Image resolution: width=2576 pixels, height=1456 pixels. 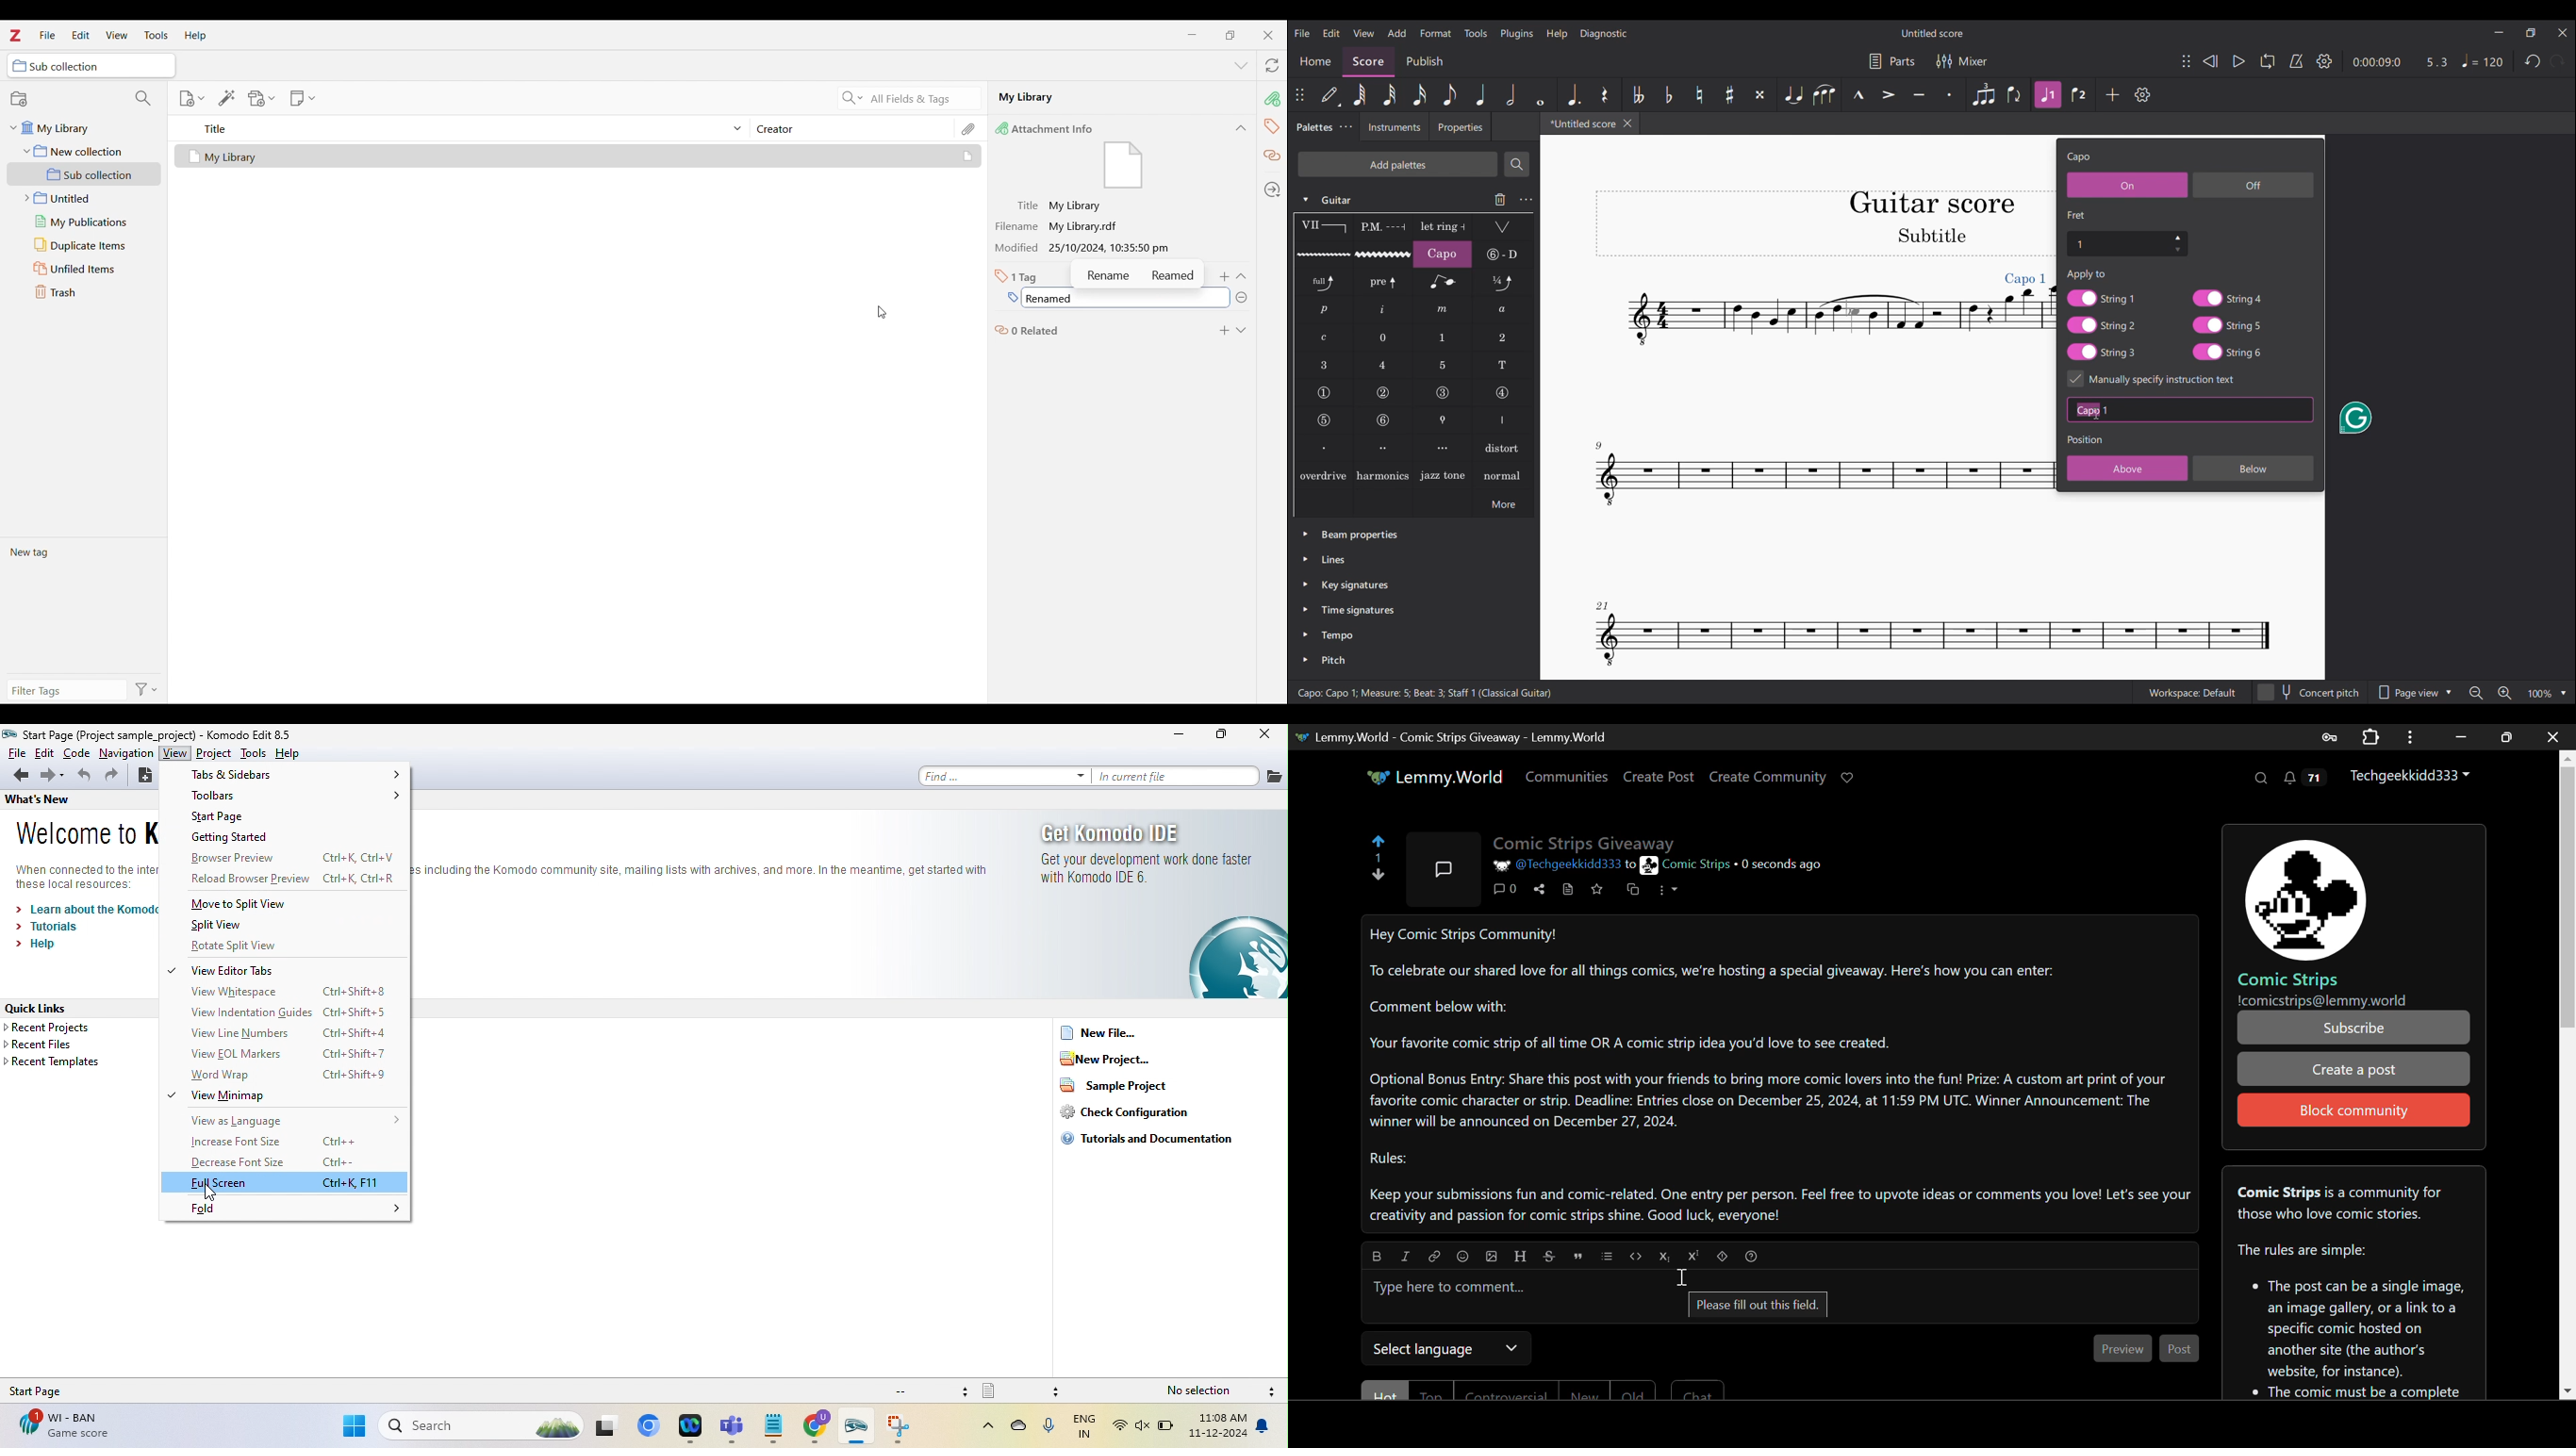 I want to click on Sync with zotero.org, so click(x=1273, y=65).